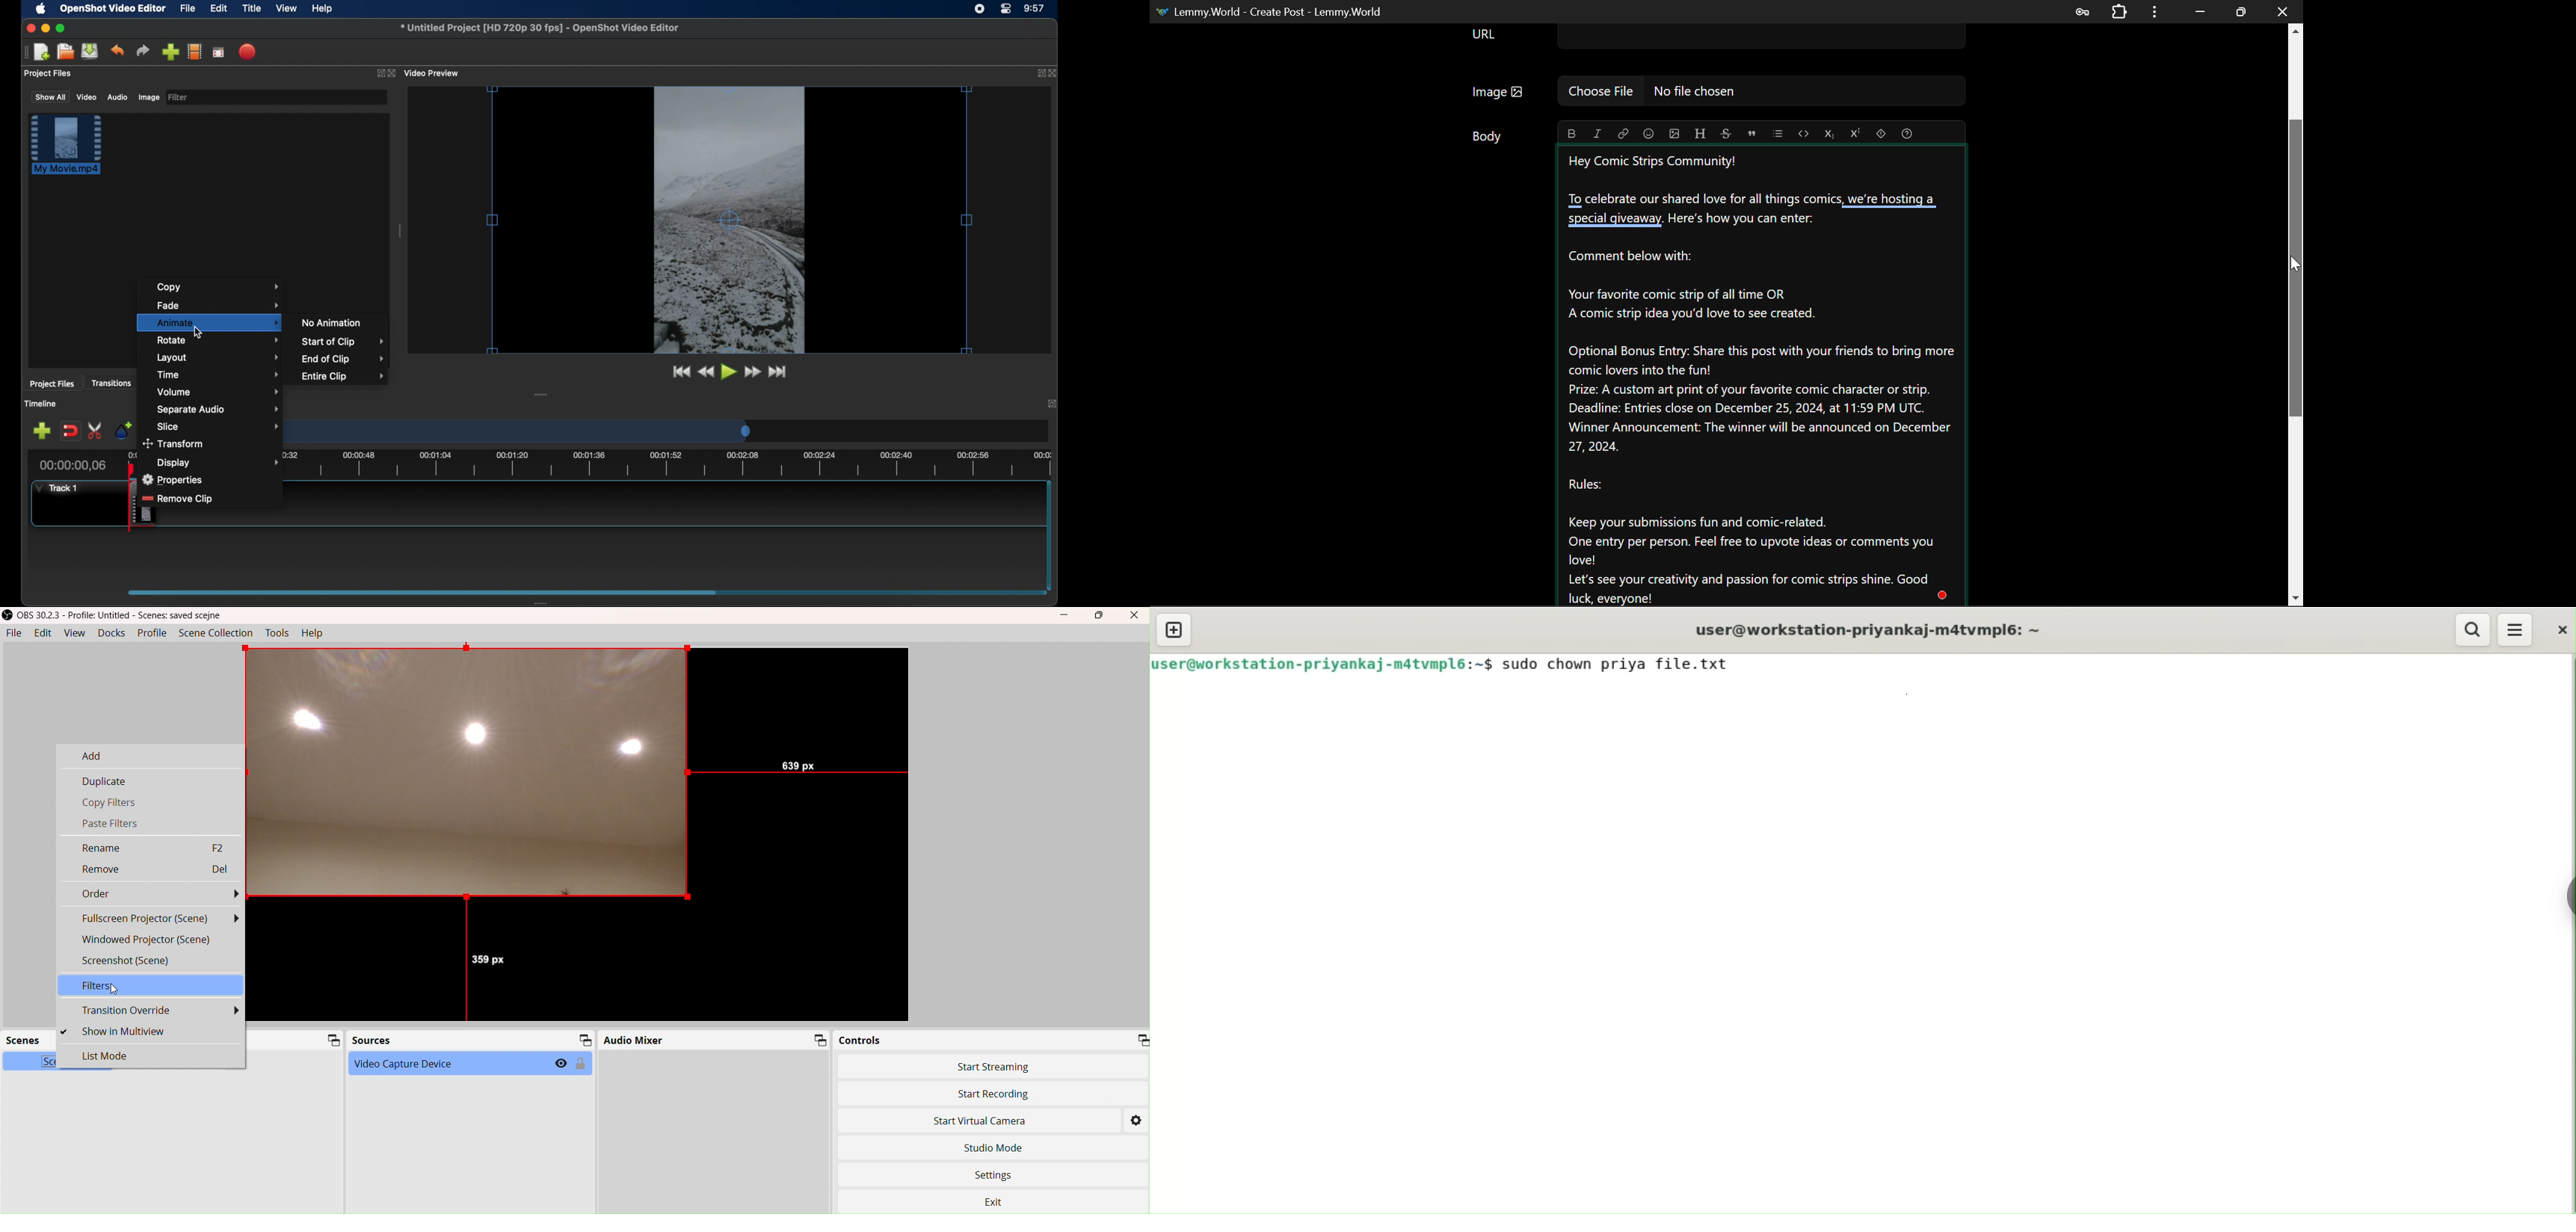 Image resolution: width=2576 pixels, height=1232 pixels. I want to click on Help, so click(312, 633).